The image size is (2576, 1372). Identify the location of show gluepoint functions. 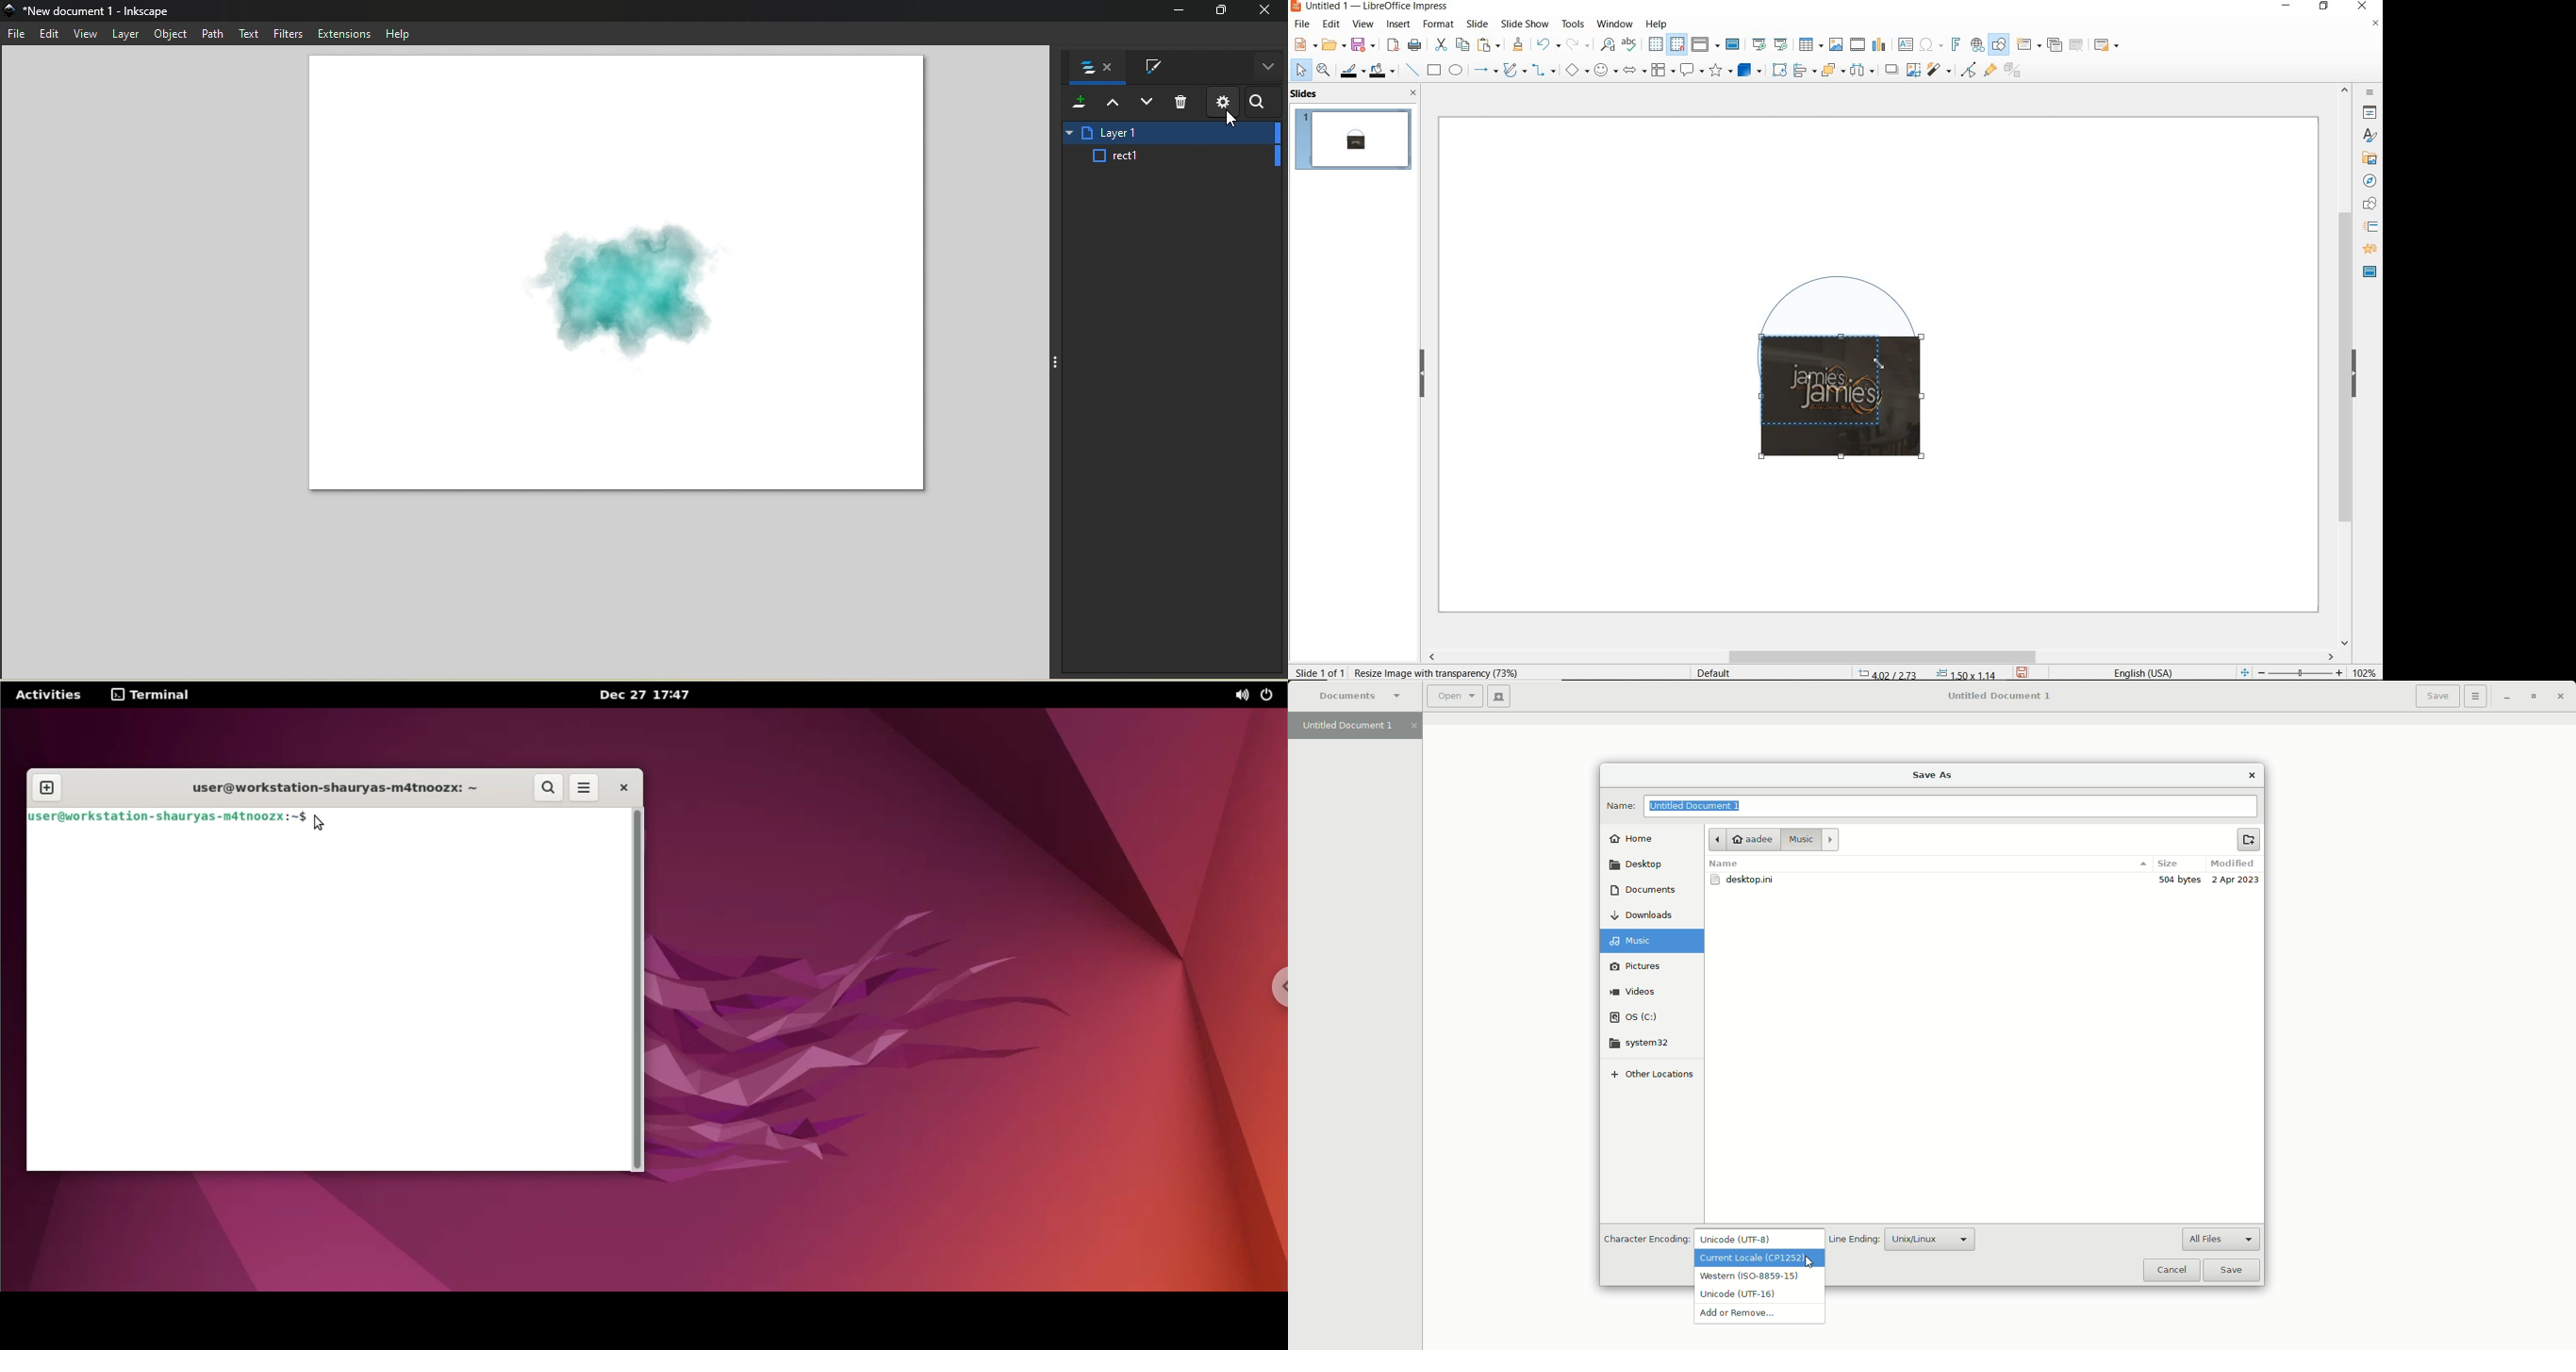
(1988, 71).